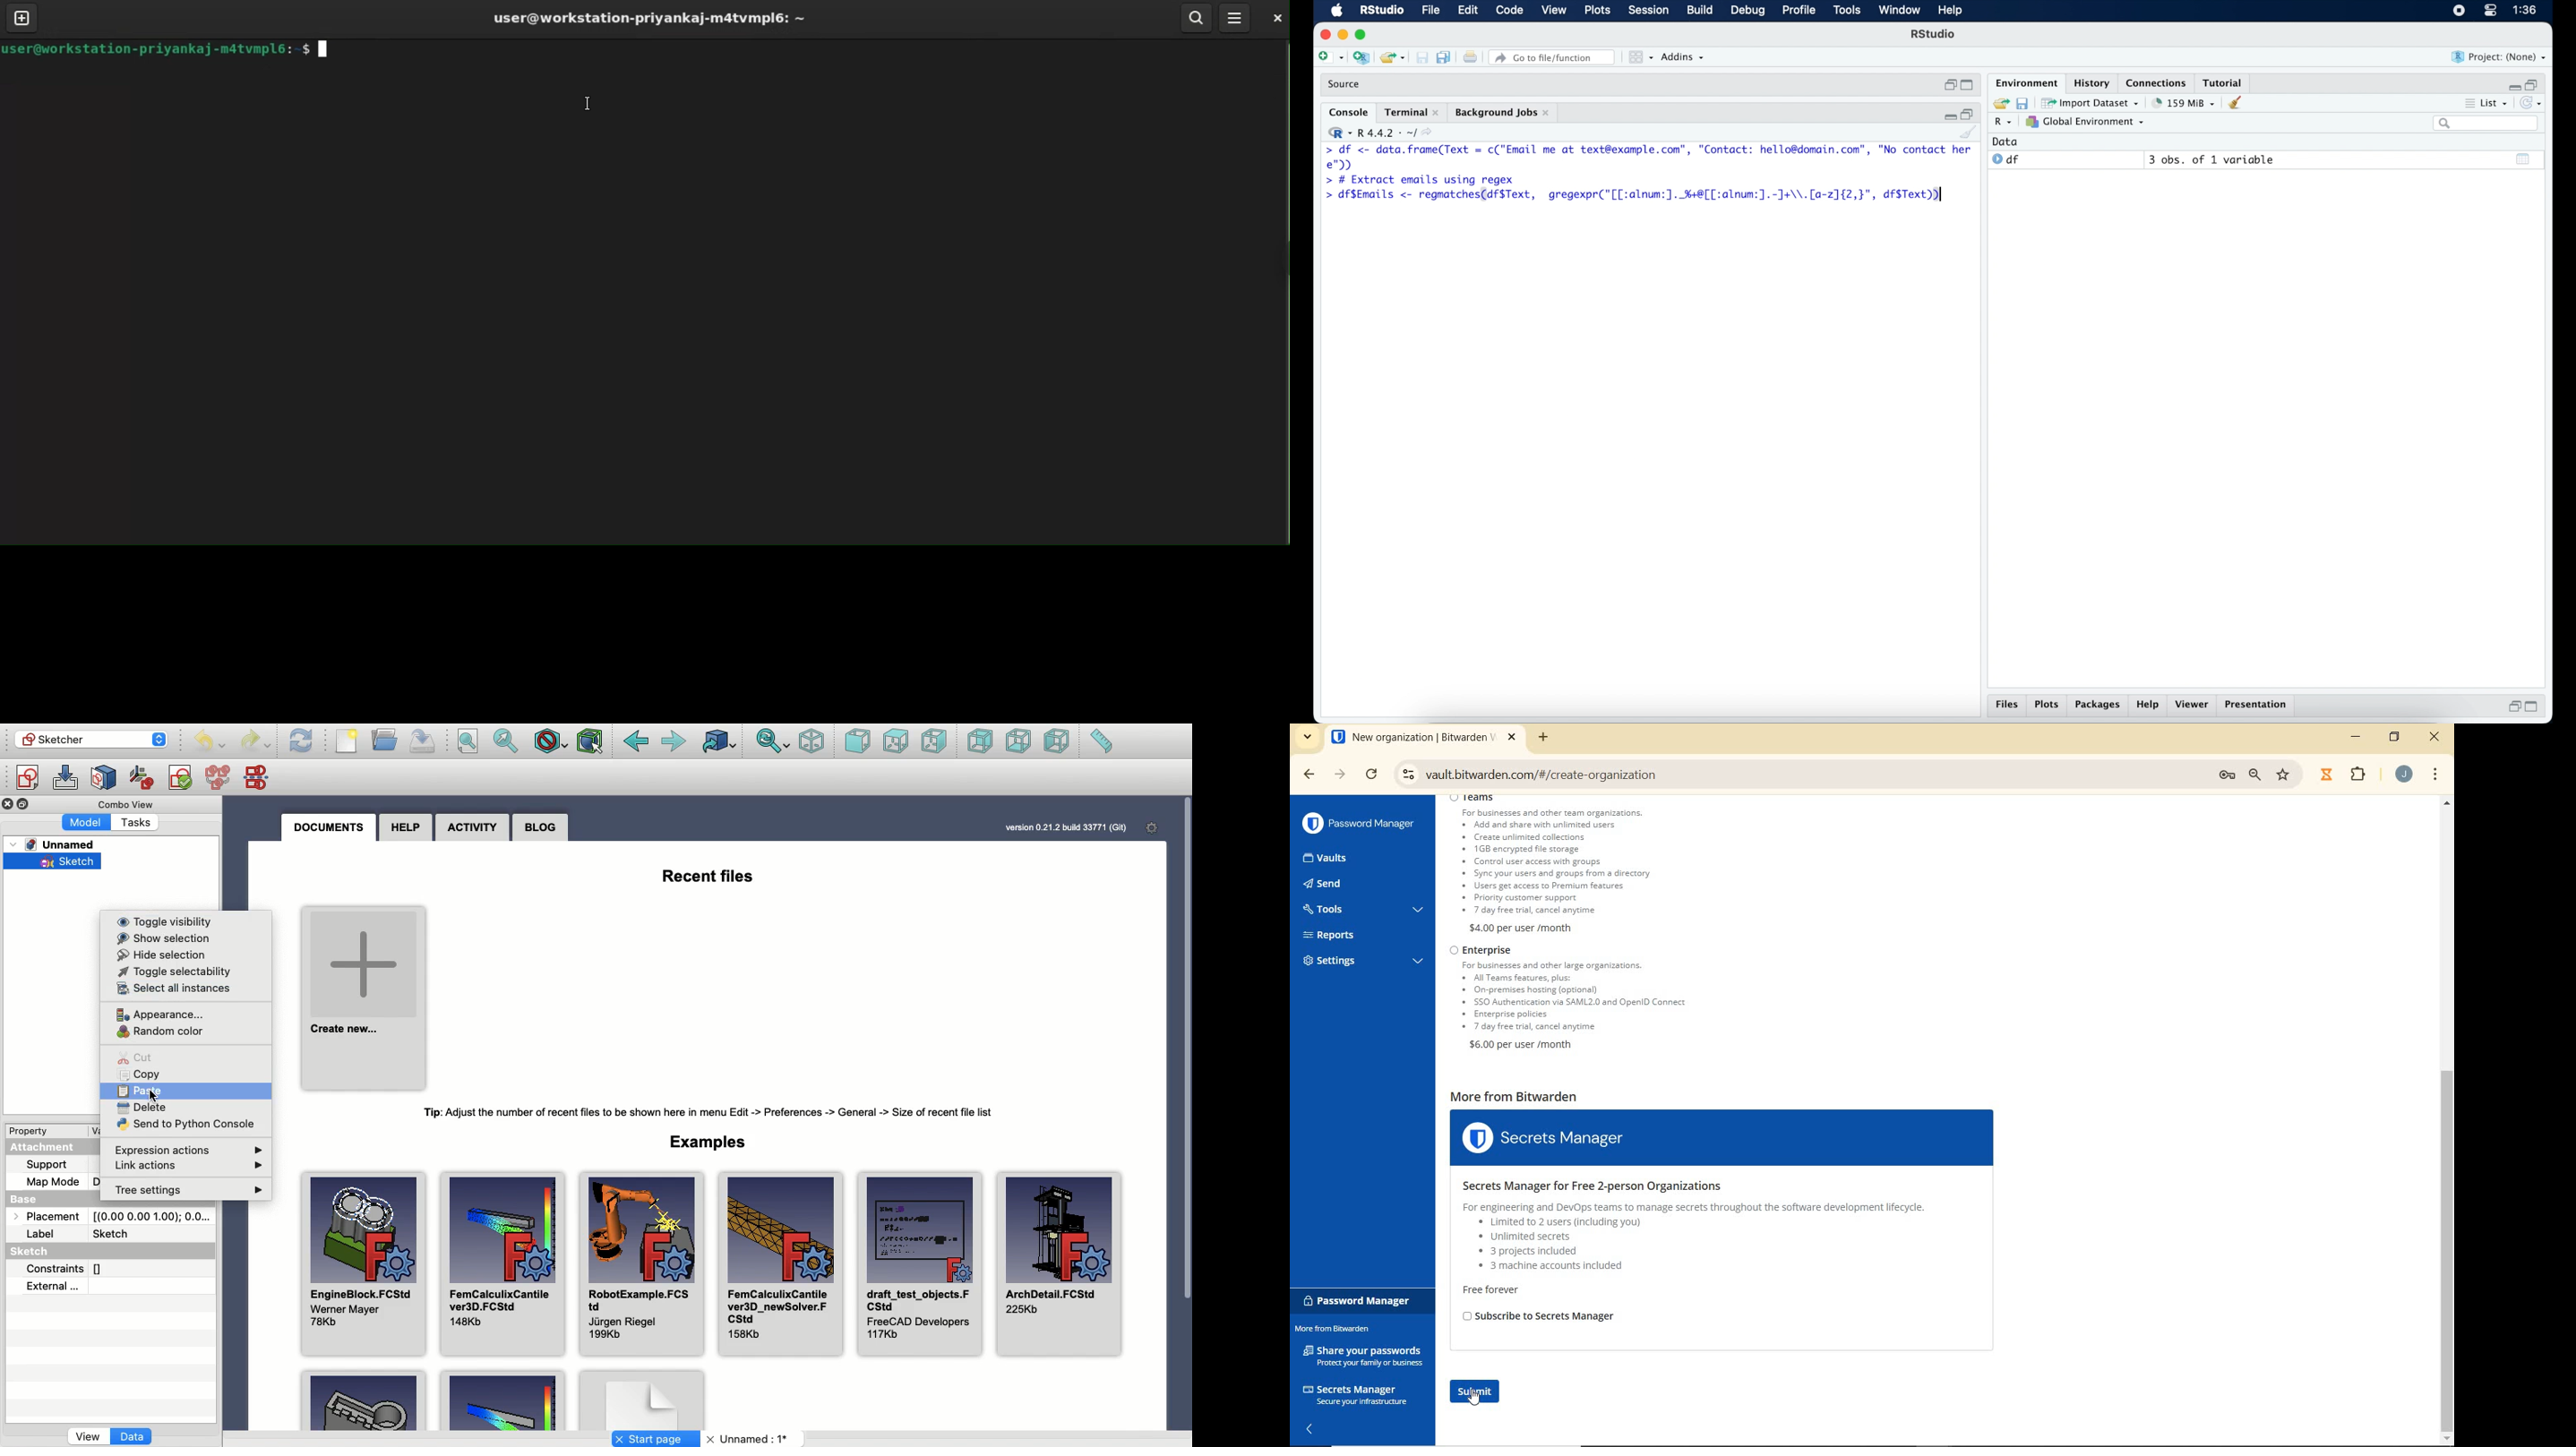  I want to click on background jobs, so click(1504, 113).